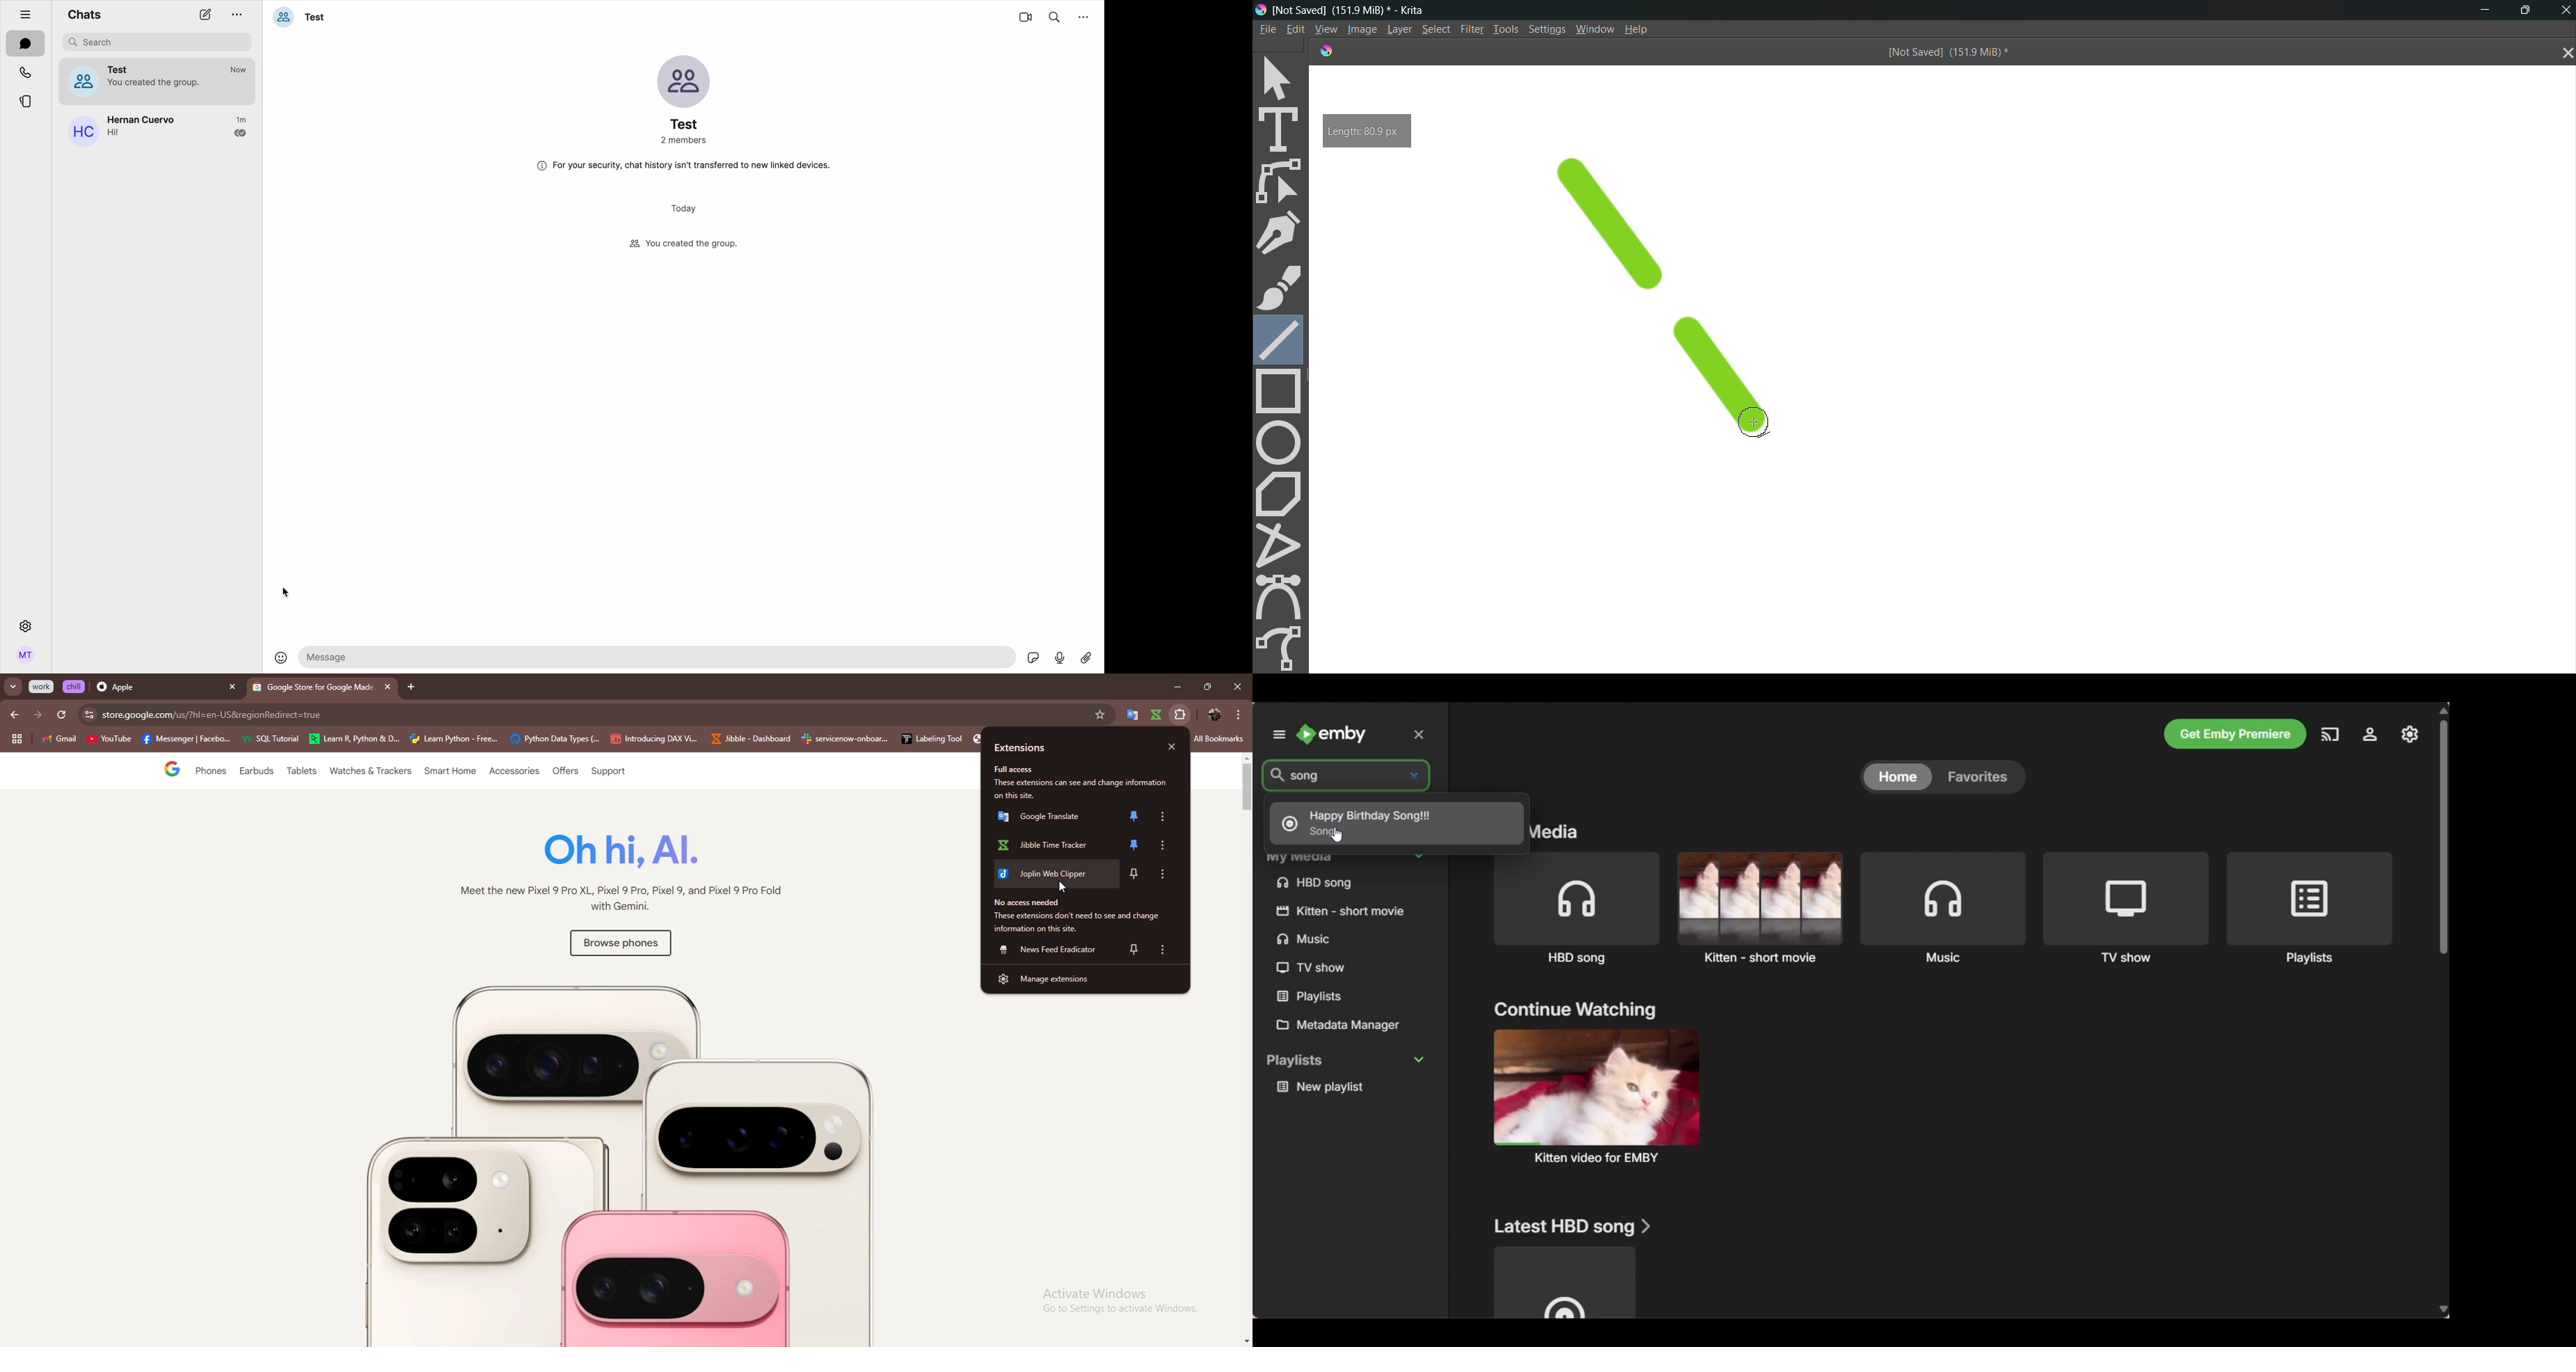  Describe the element at coordinates (275, 740) in the screenshot. I see `SQL Tutorial` at that location.